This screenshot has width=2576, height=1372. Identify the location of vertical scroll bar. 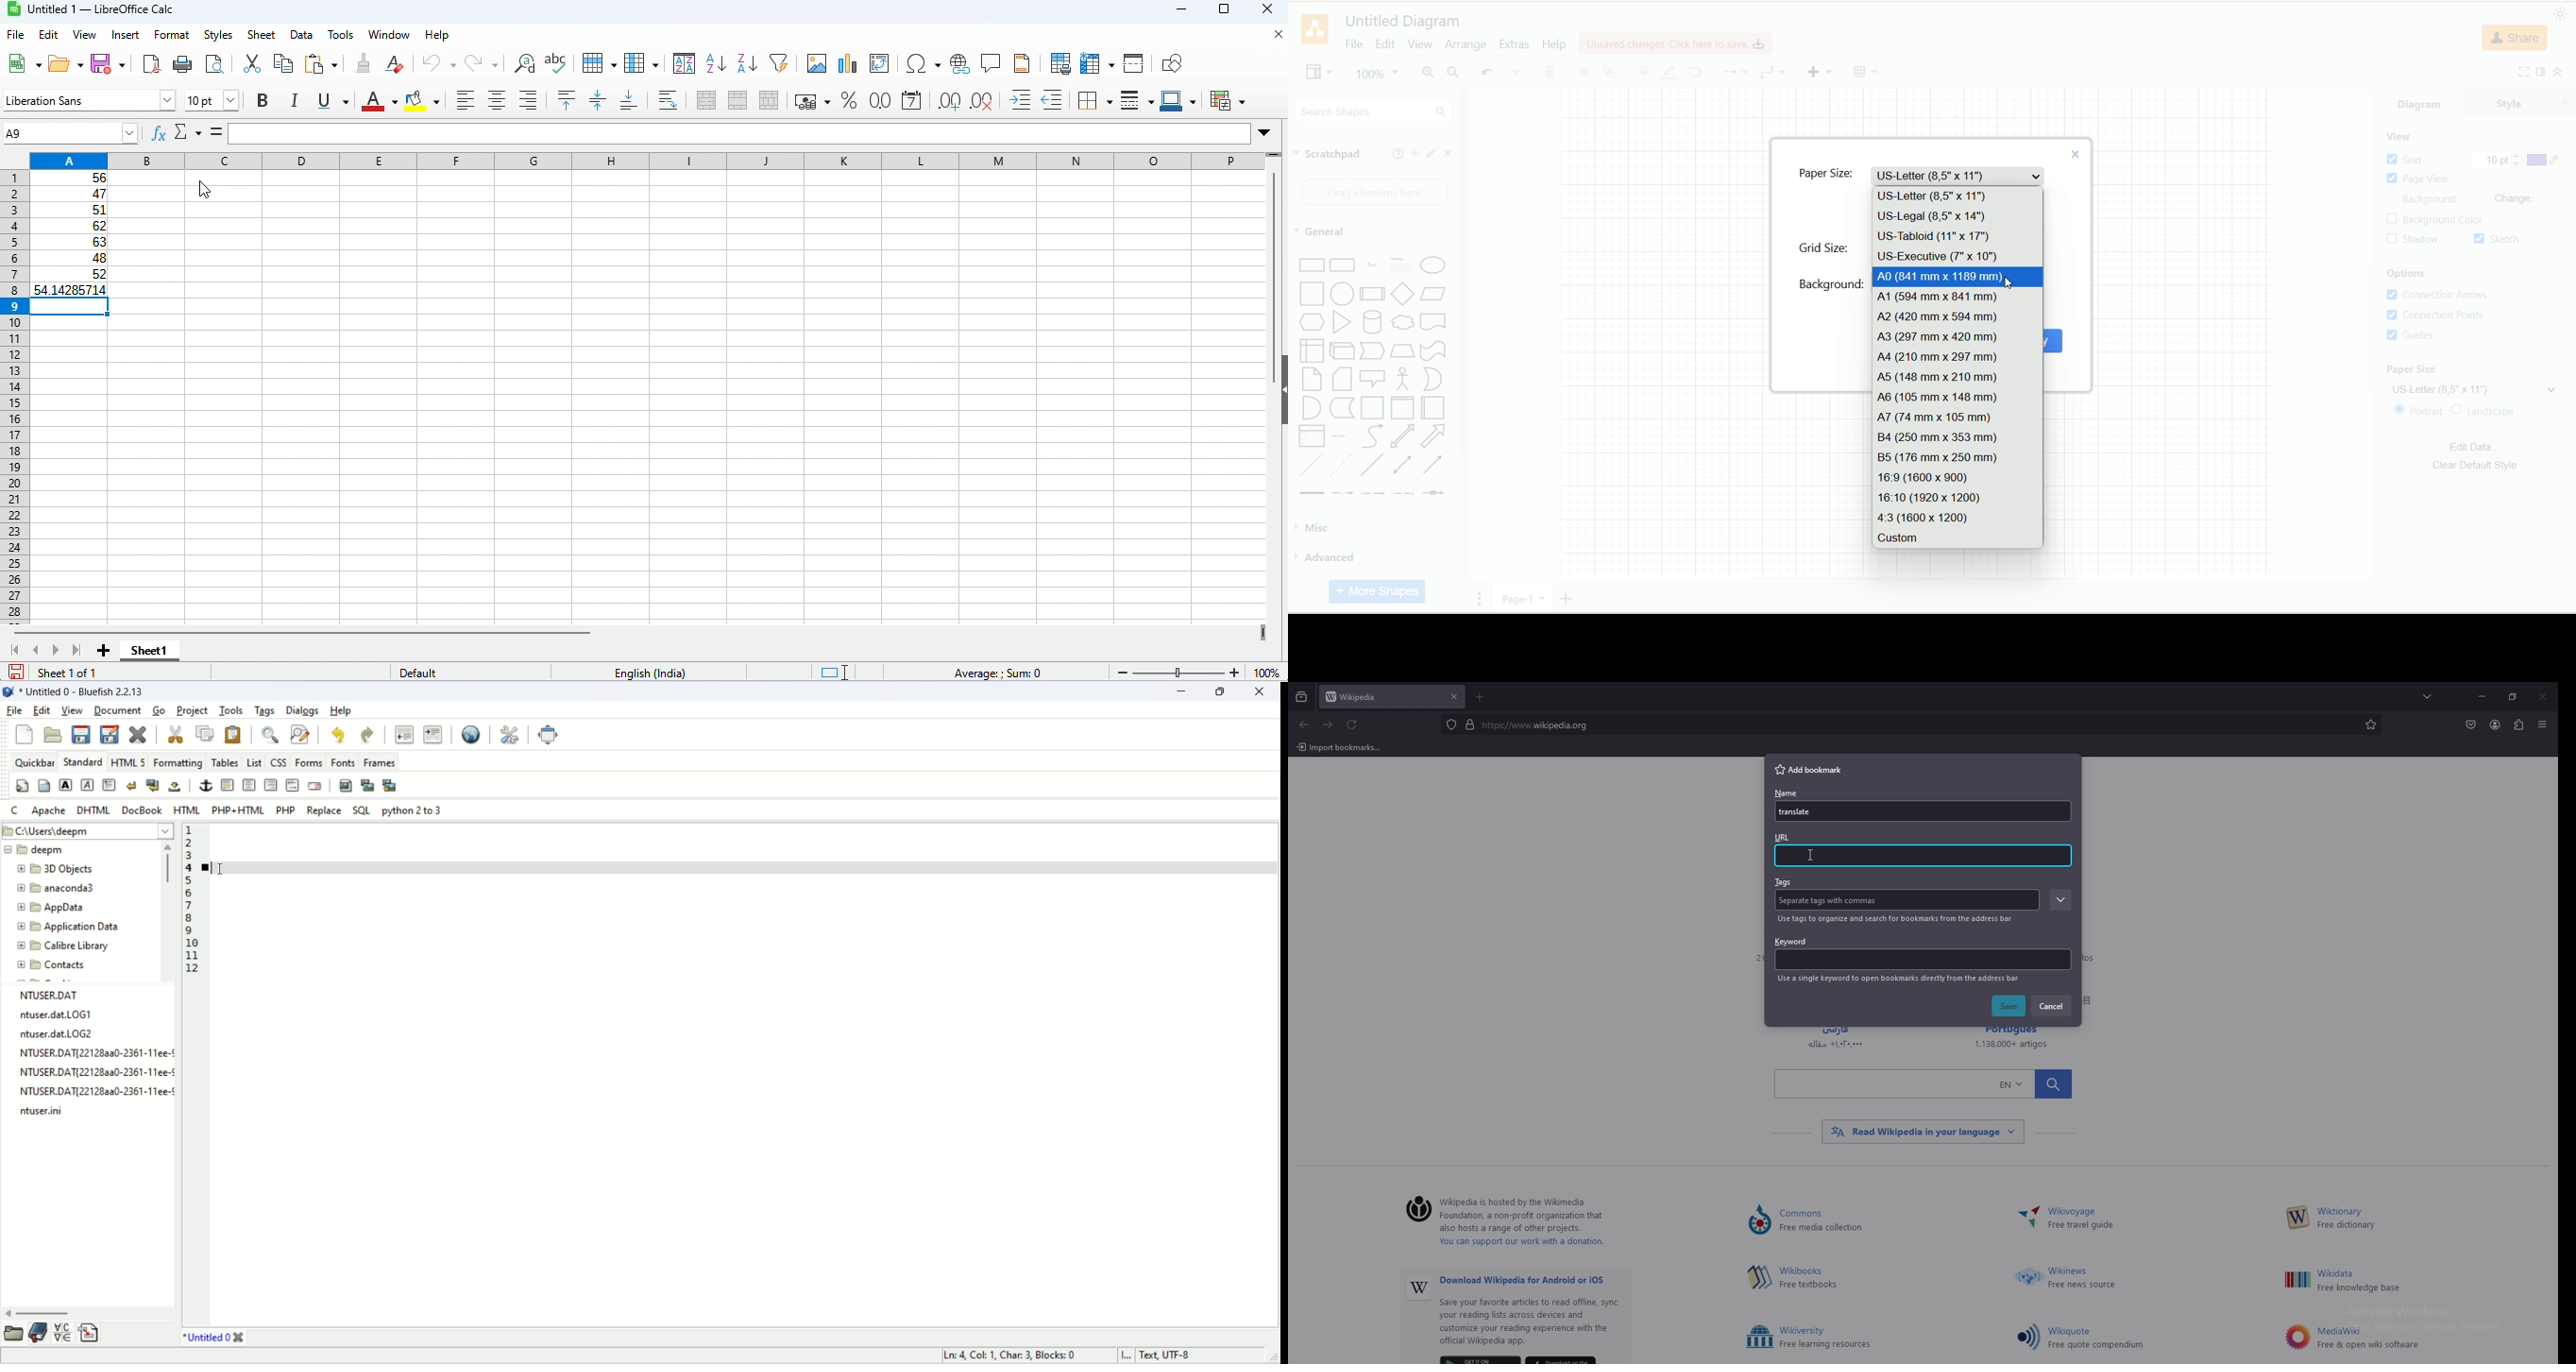
(2370, 335).